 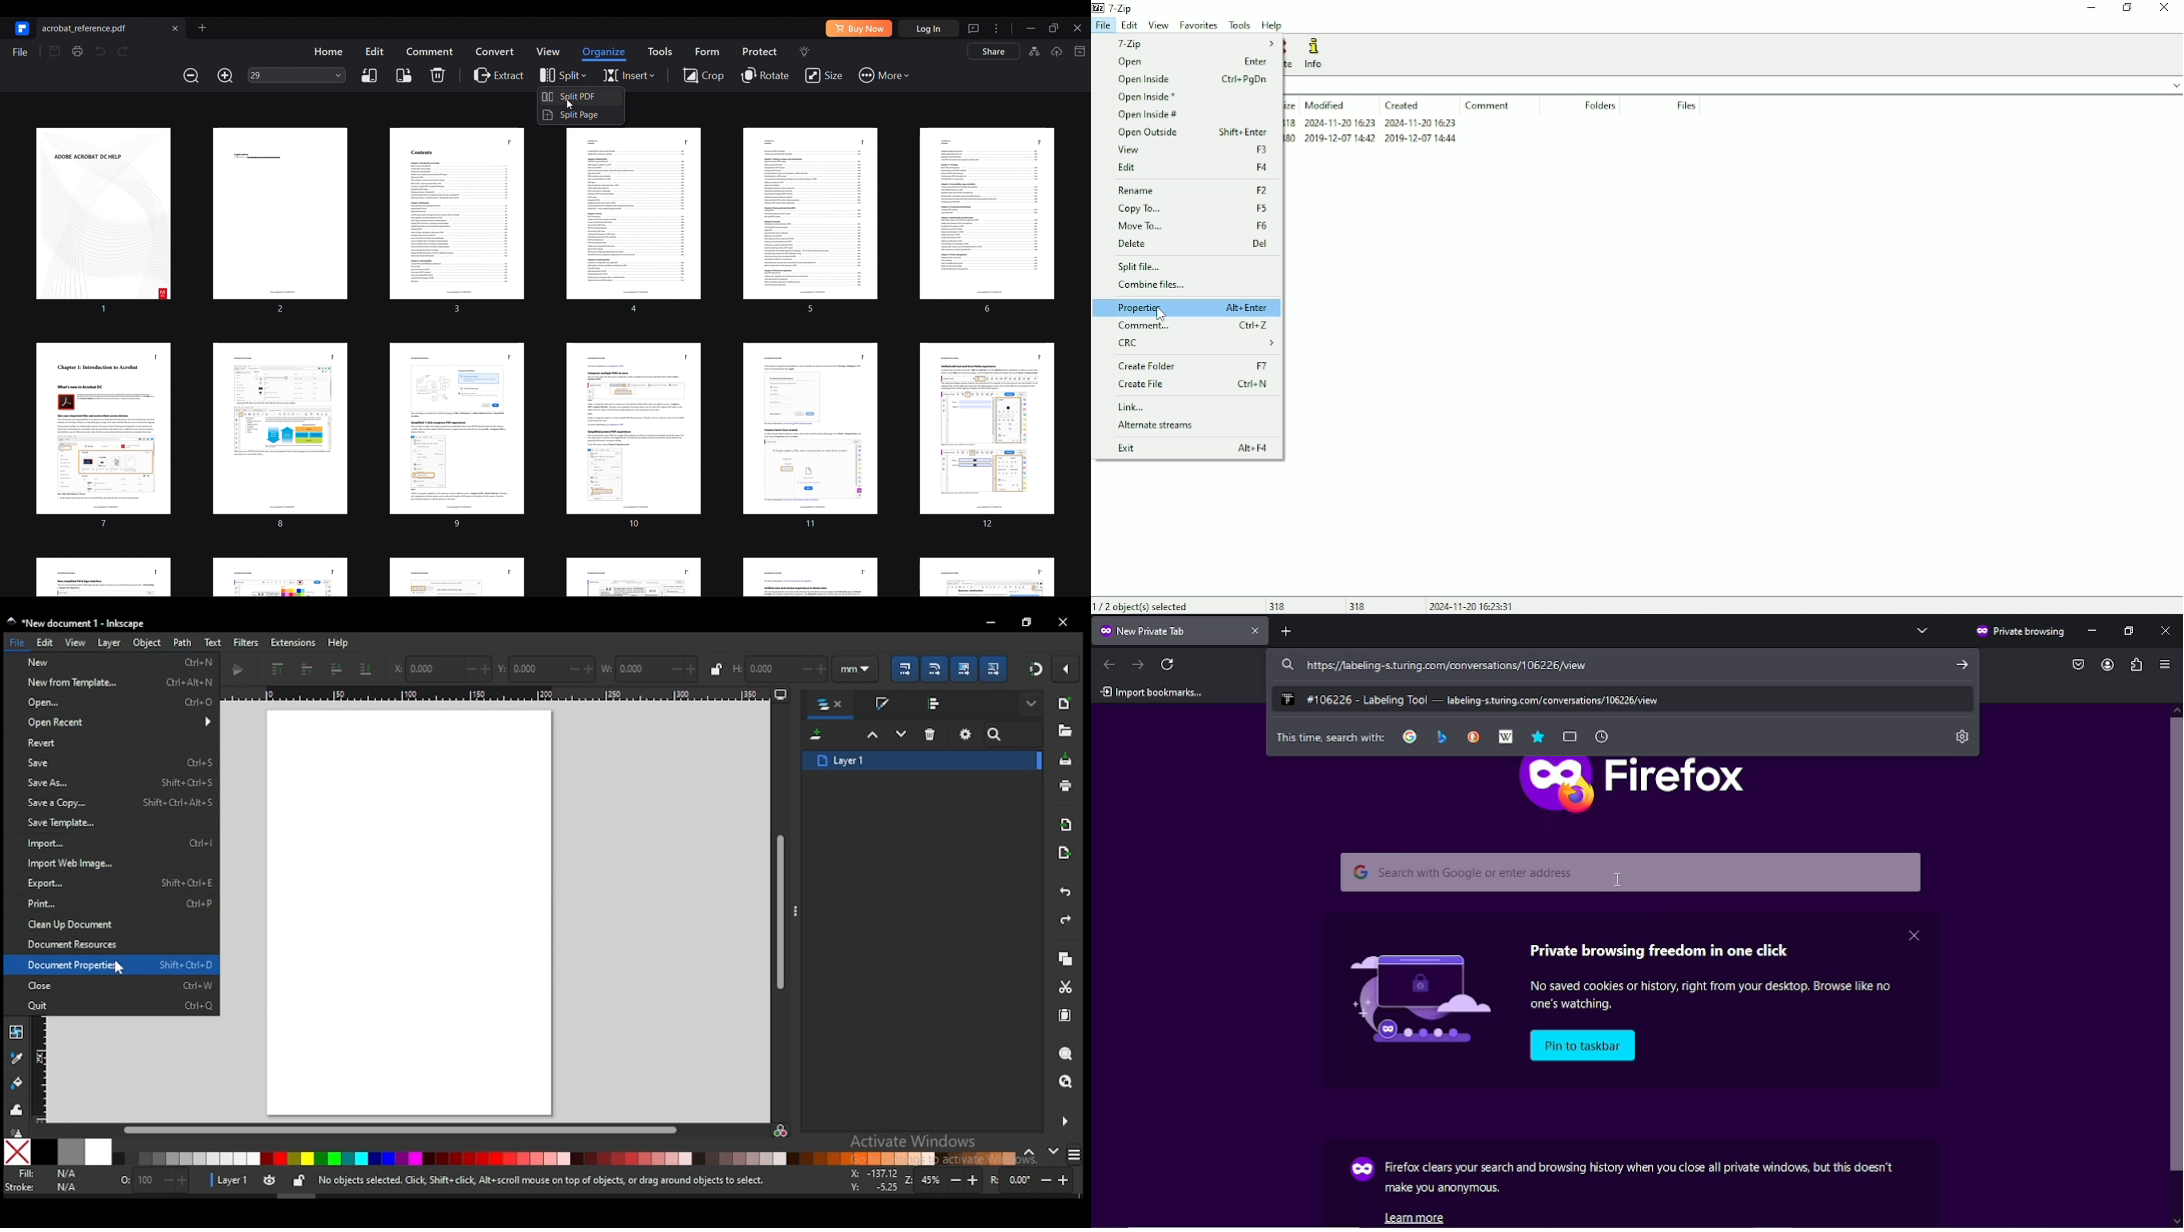 What do you see at coordinates (1150, 97) in the screenshot?
I see `Open Inside *` at bounding box center [1150, 97].